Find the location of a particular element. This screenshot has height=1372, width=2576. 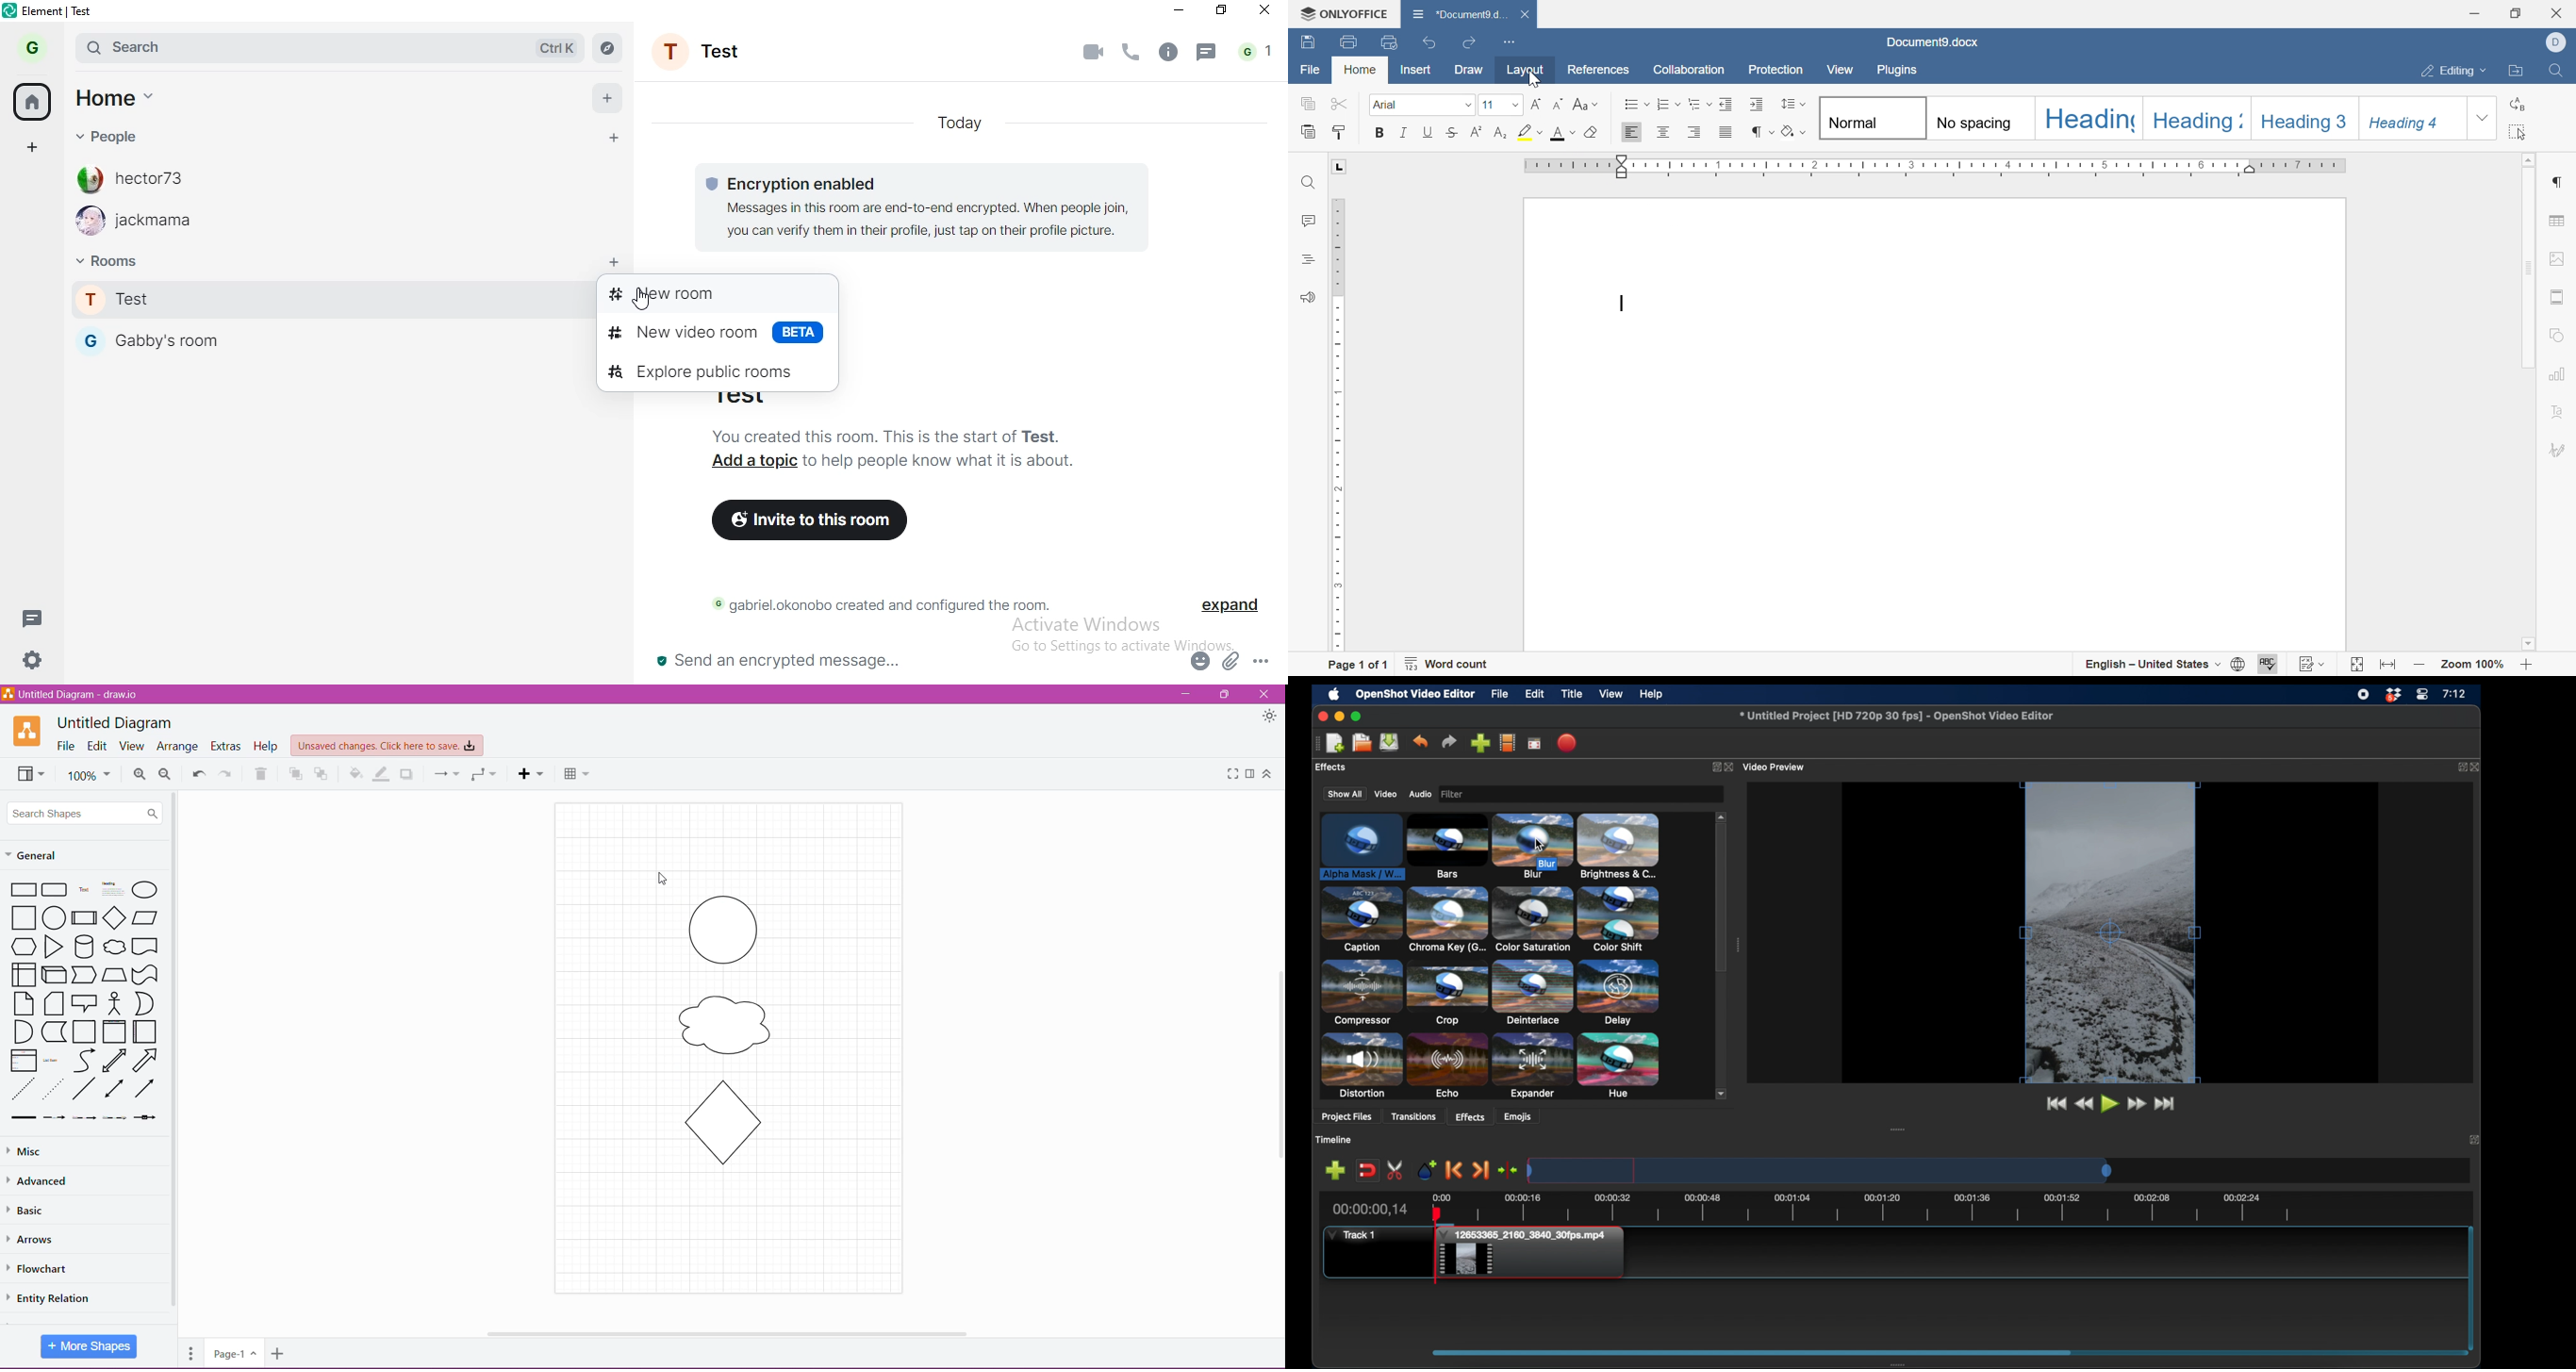

To Back is located at coordinates (323, 774).